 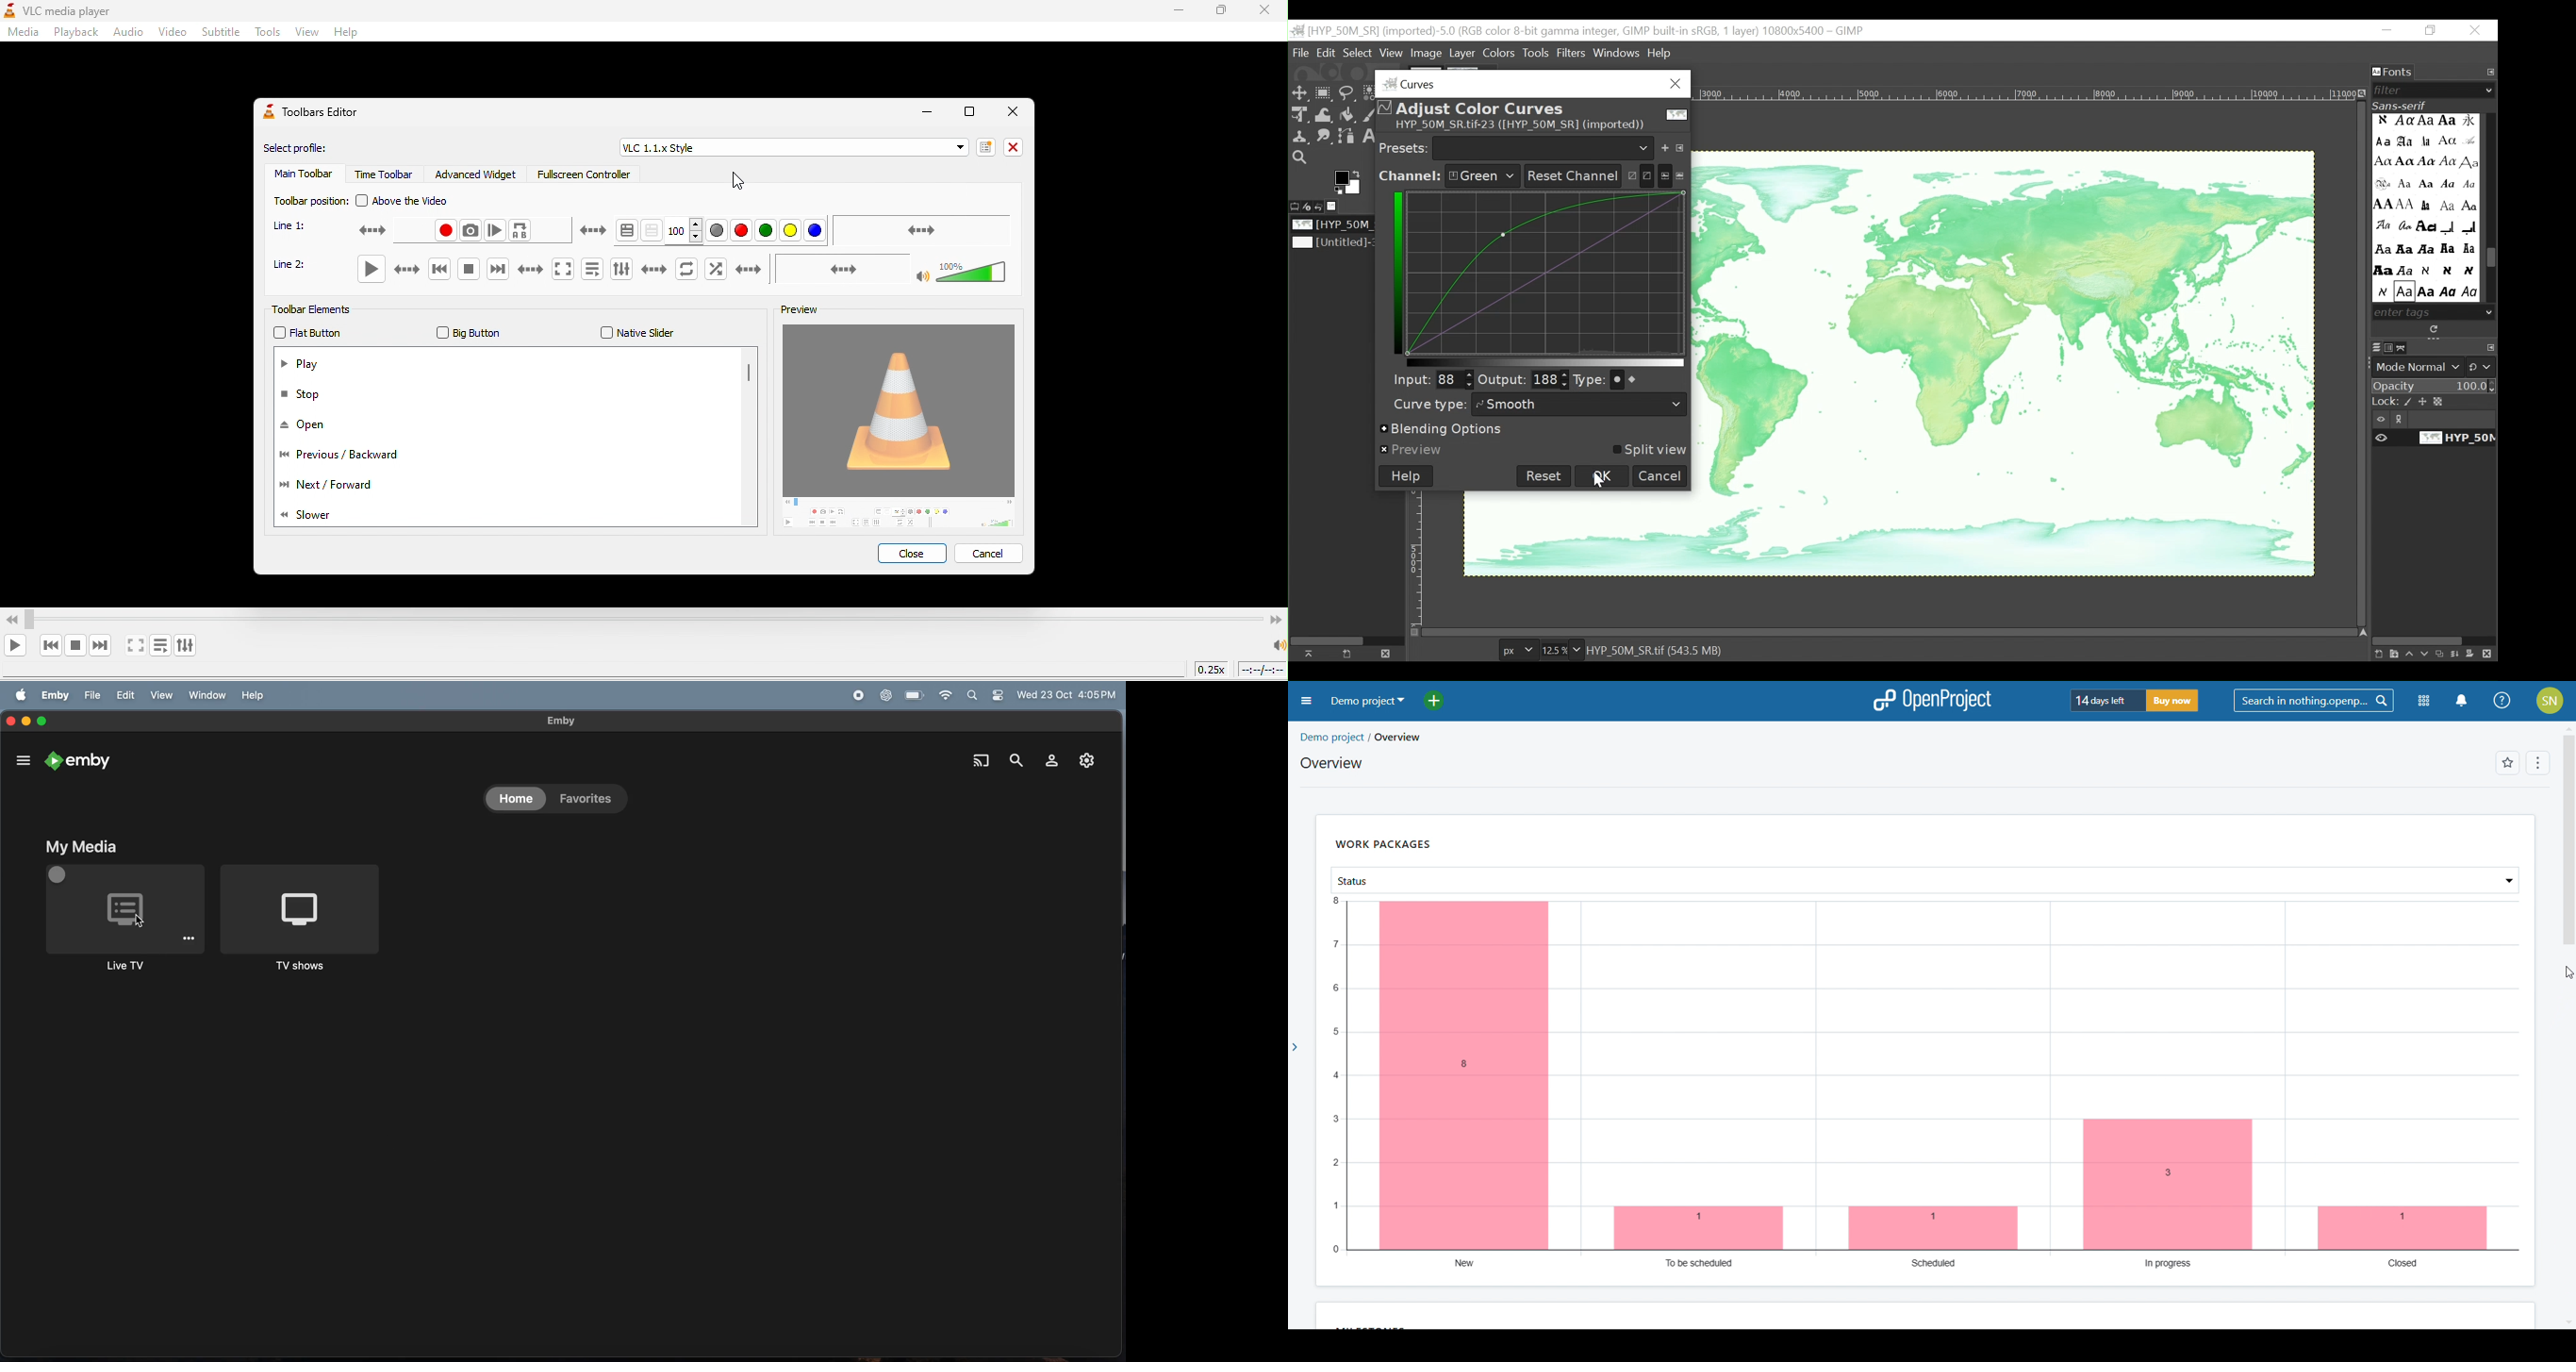 I want to click on next/forward, so click(x=326, y=488).